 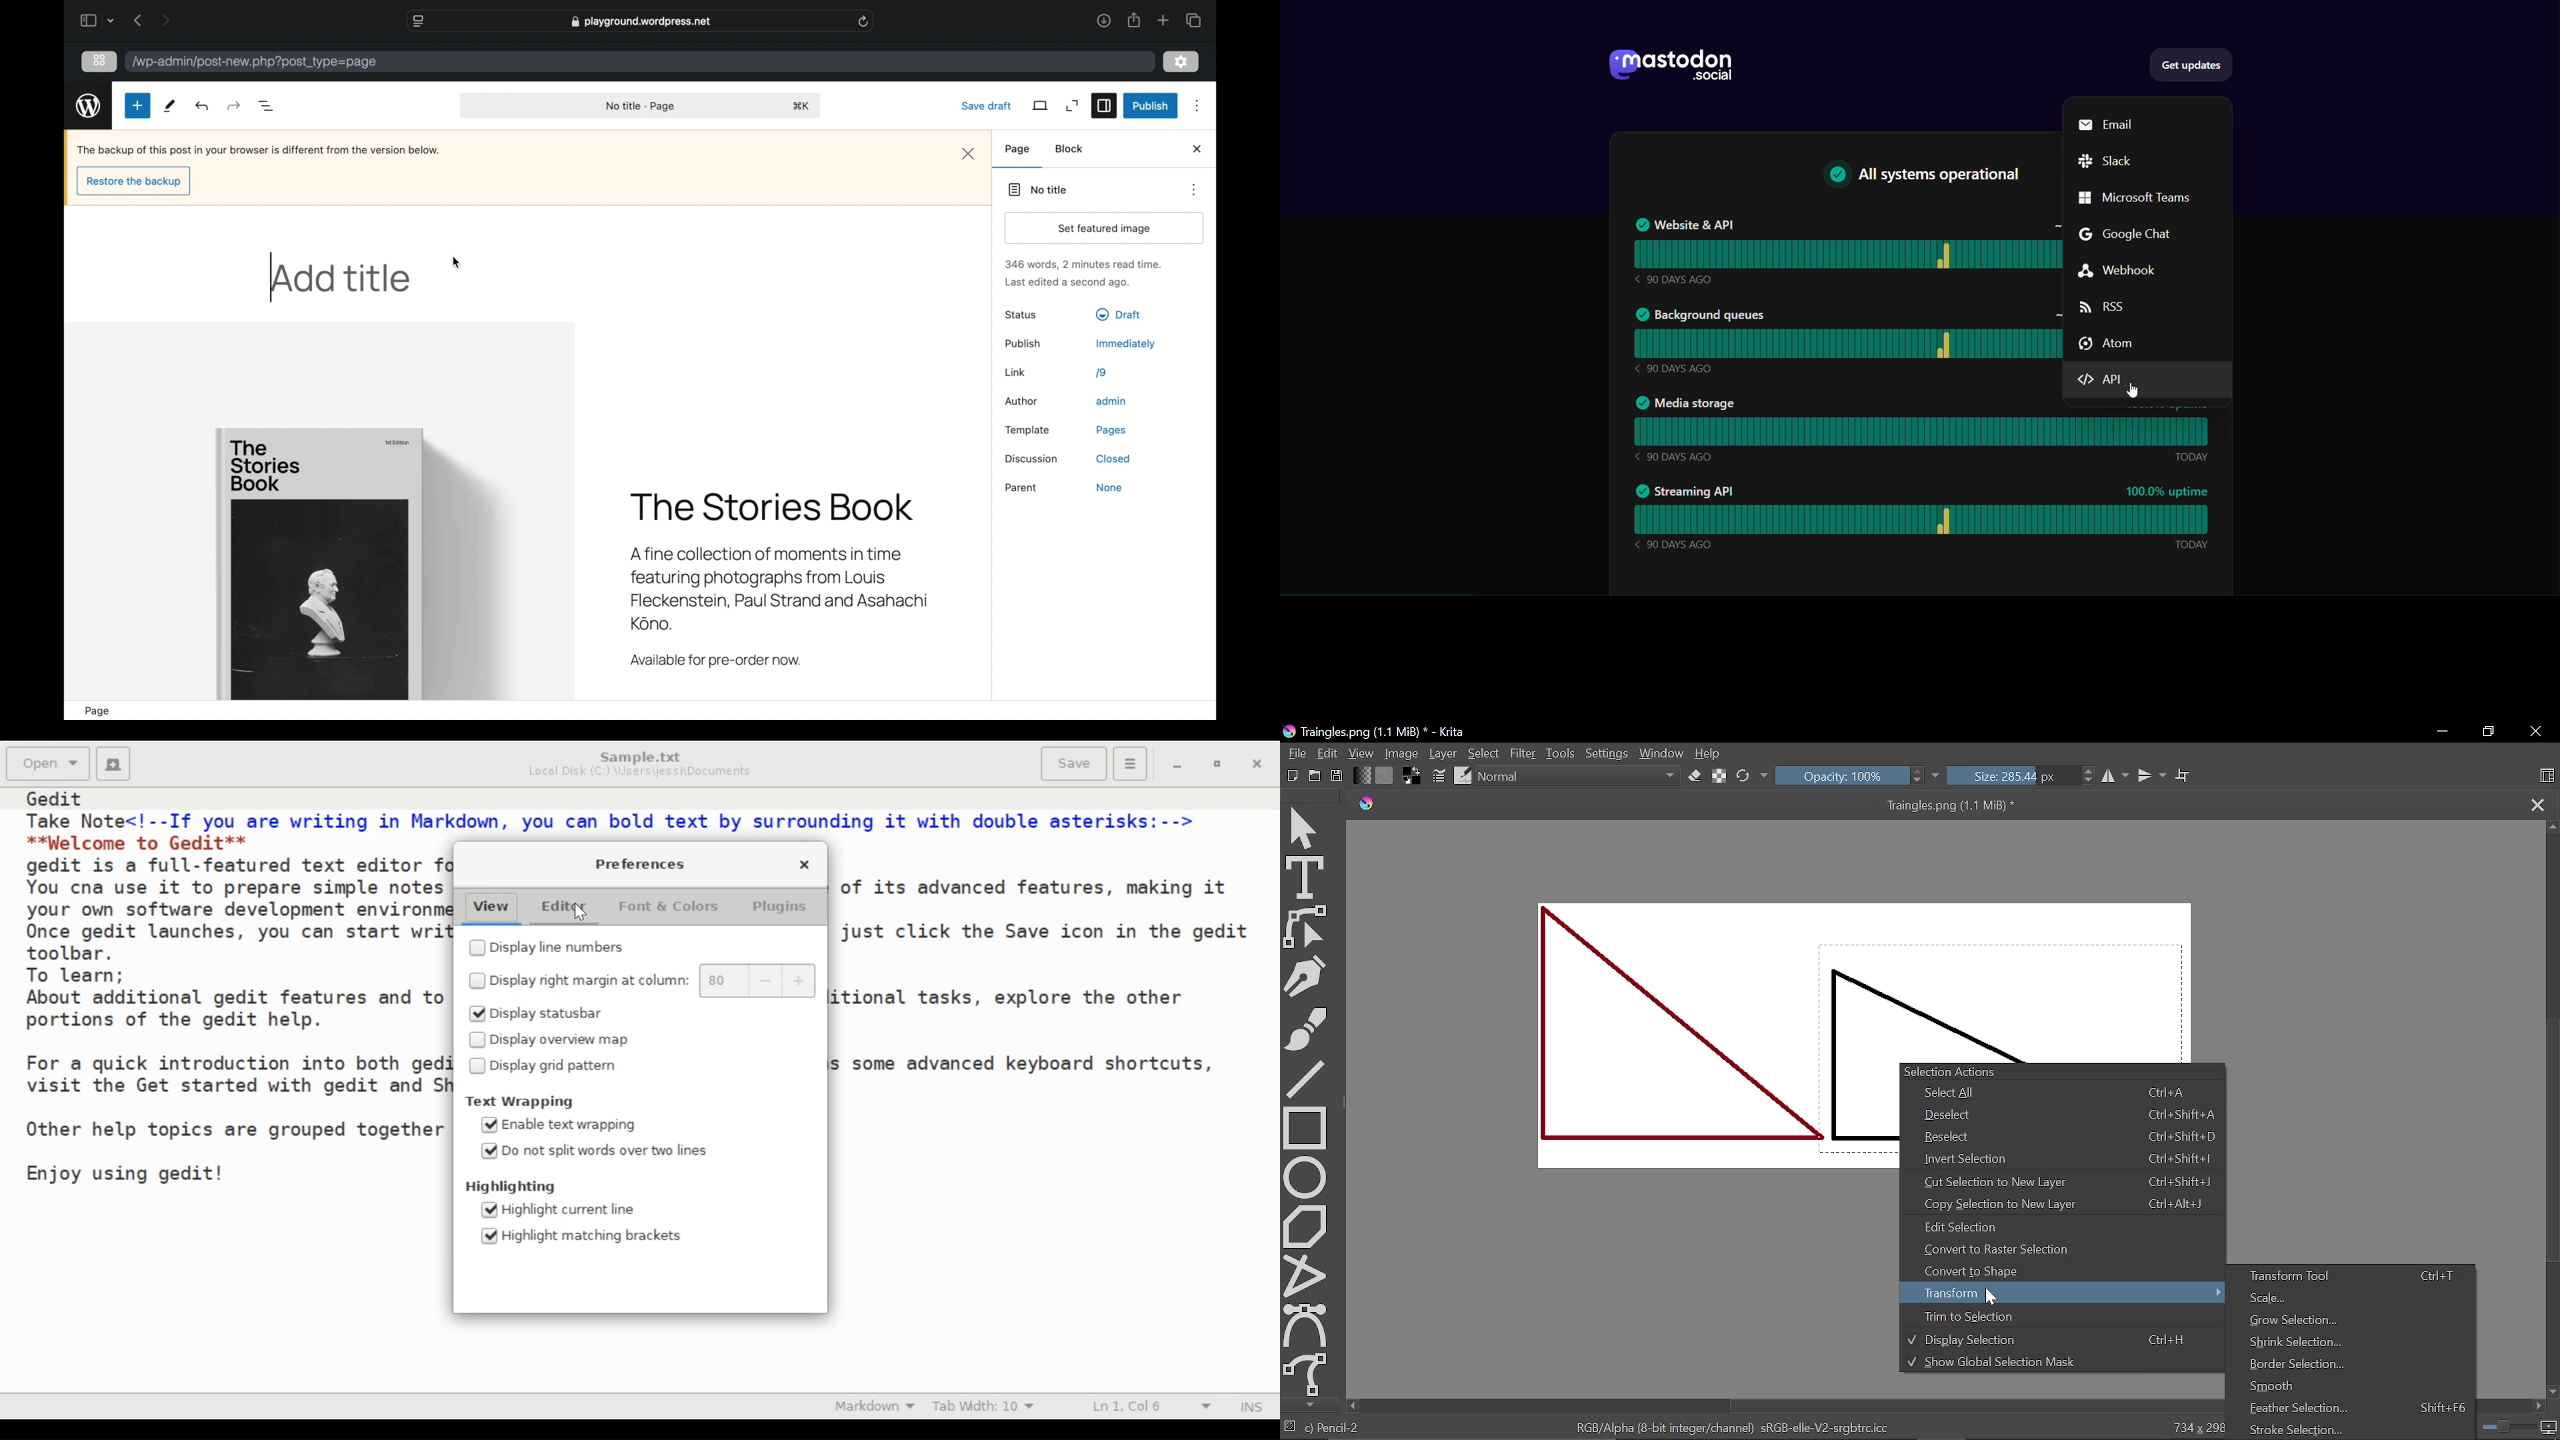 What do you see at coordinates (785, 908) in the screenshot?
I see `Plugins` at bounding box center [785, 908].